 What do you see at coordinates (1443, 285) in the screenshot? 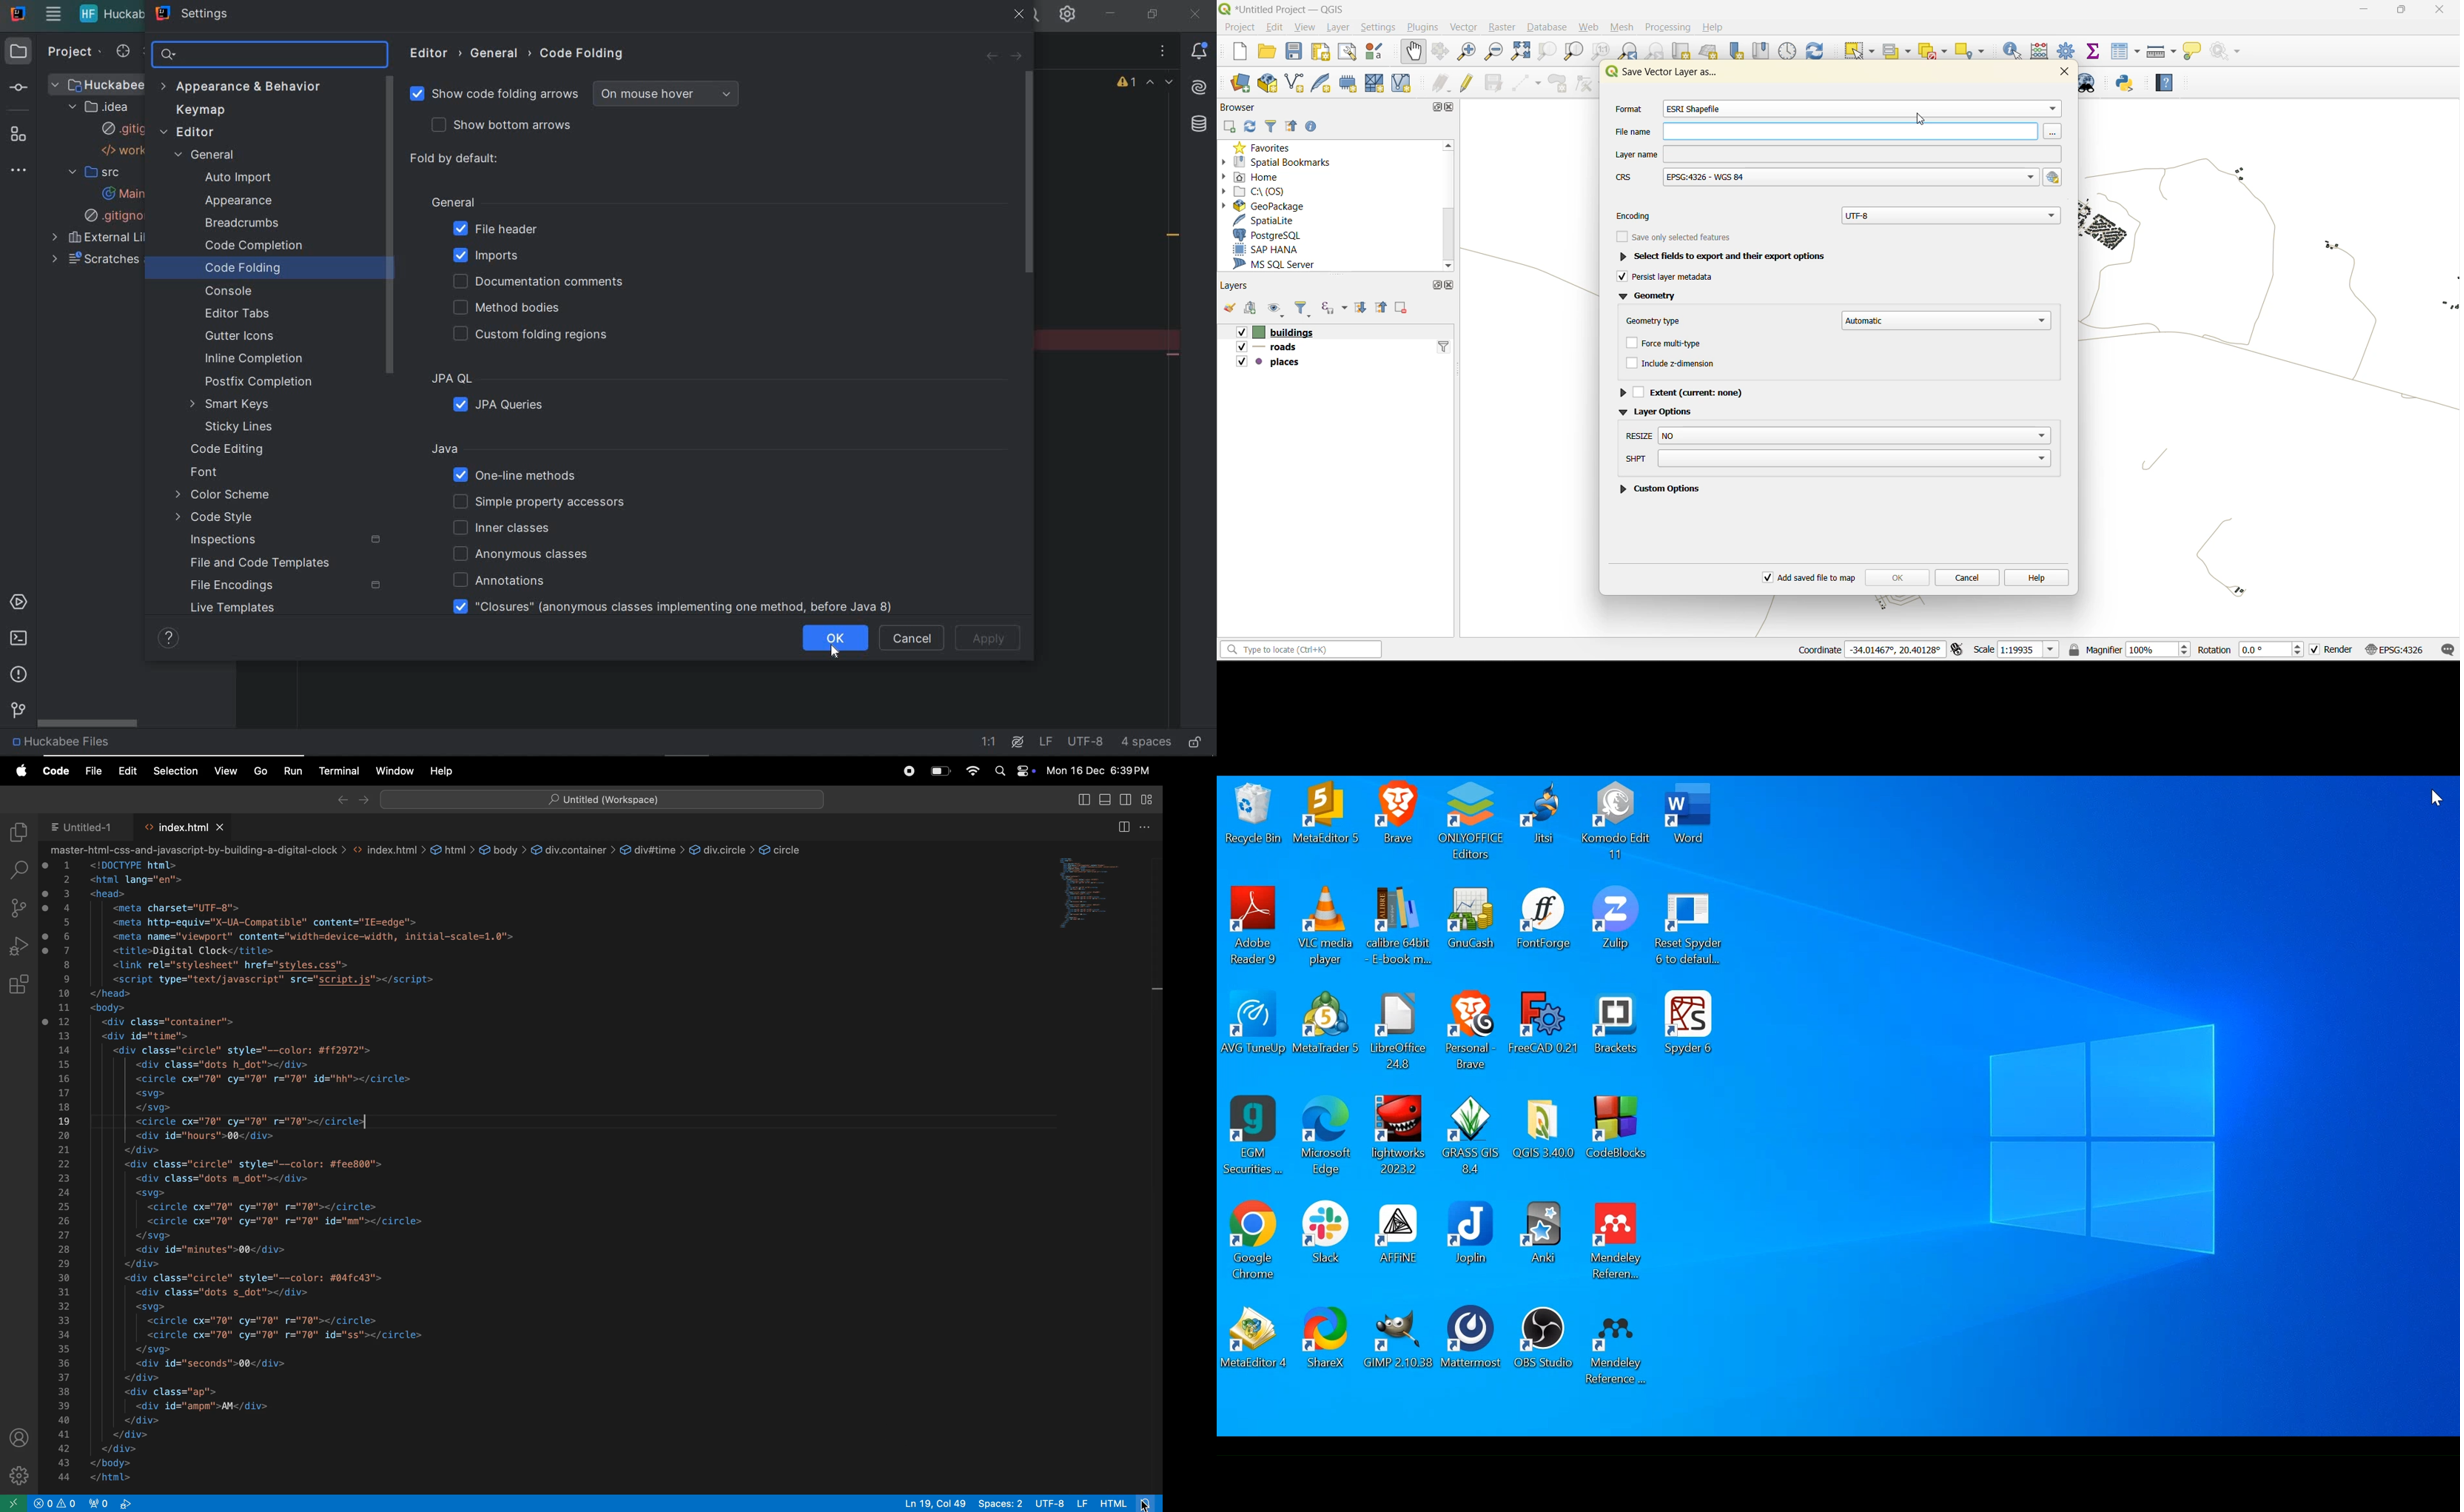
I see `maximize` at bounding box center [1443, 285].